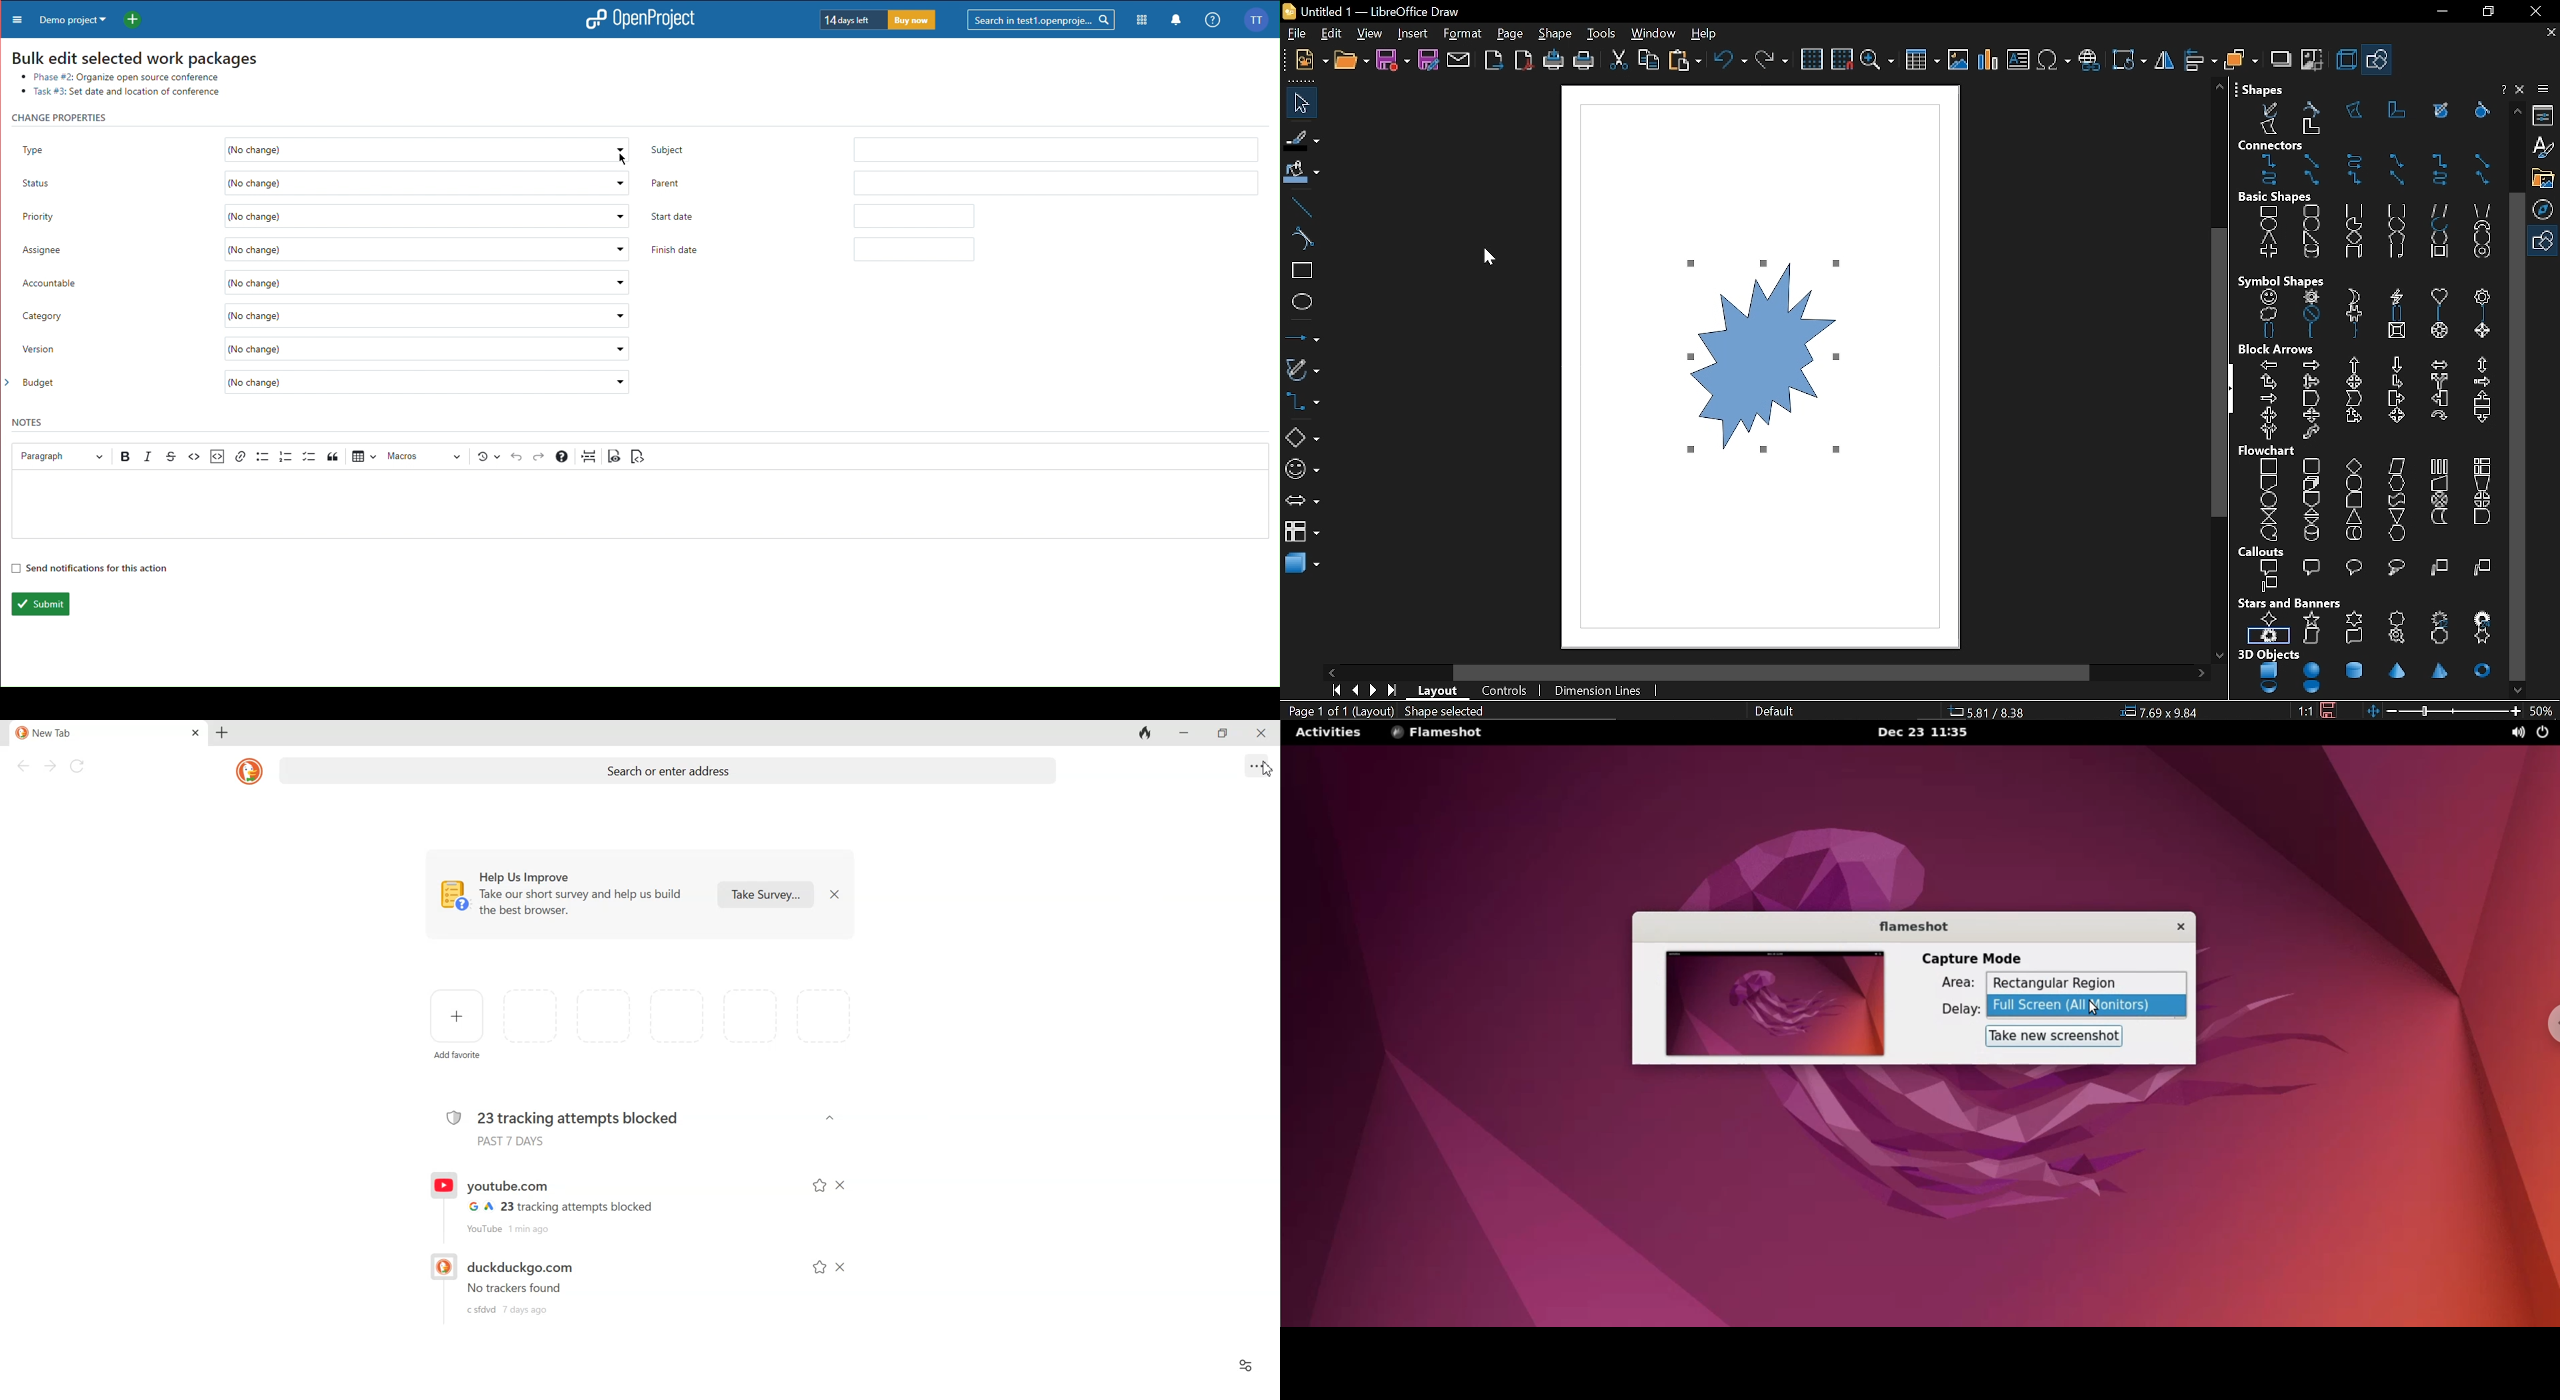 This screenshot has height=1400, width=2576. I want to click on align, so click(2198, 60).